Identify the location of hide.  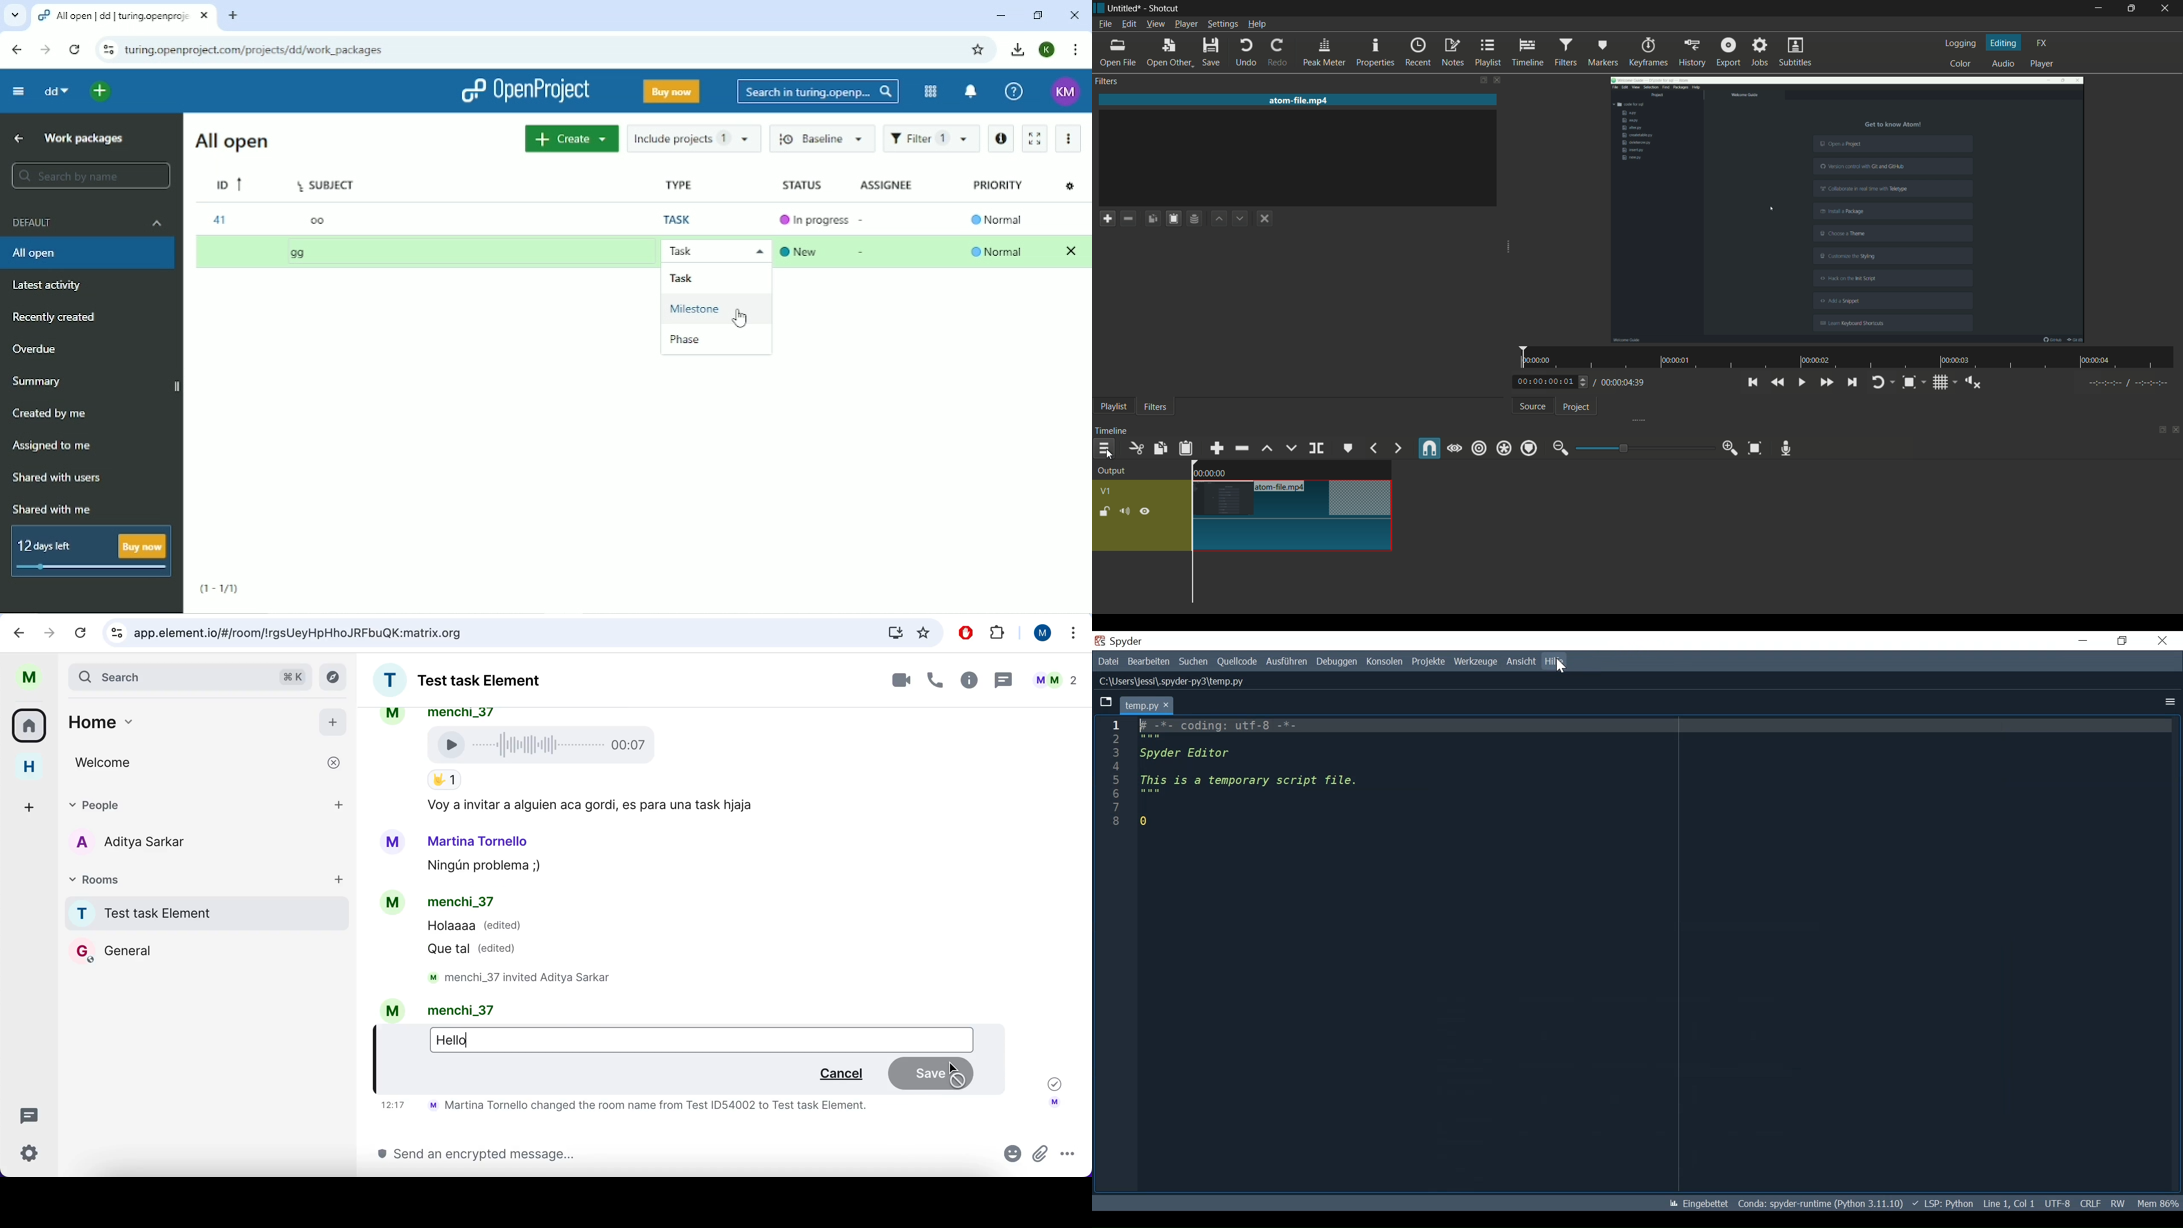
(1145, 512).